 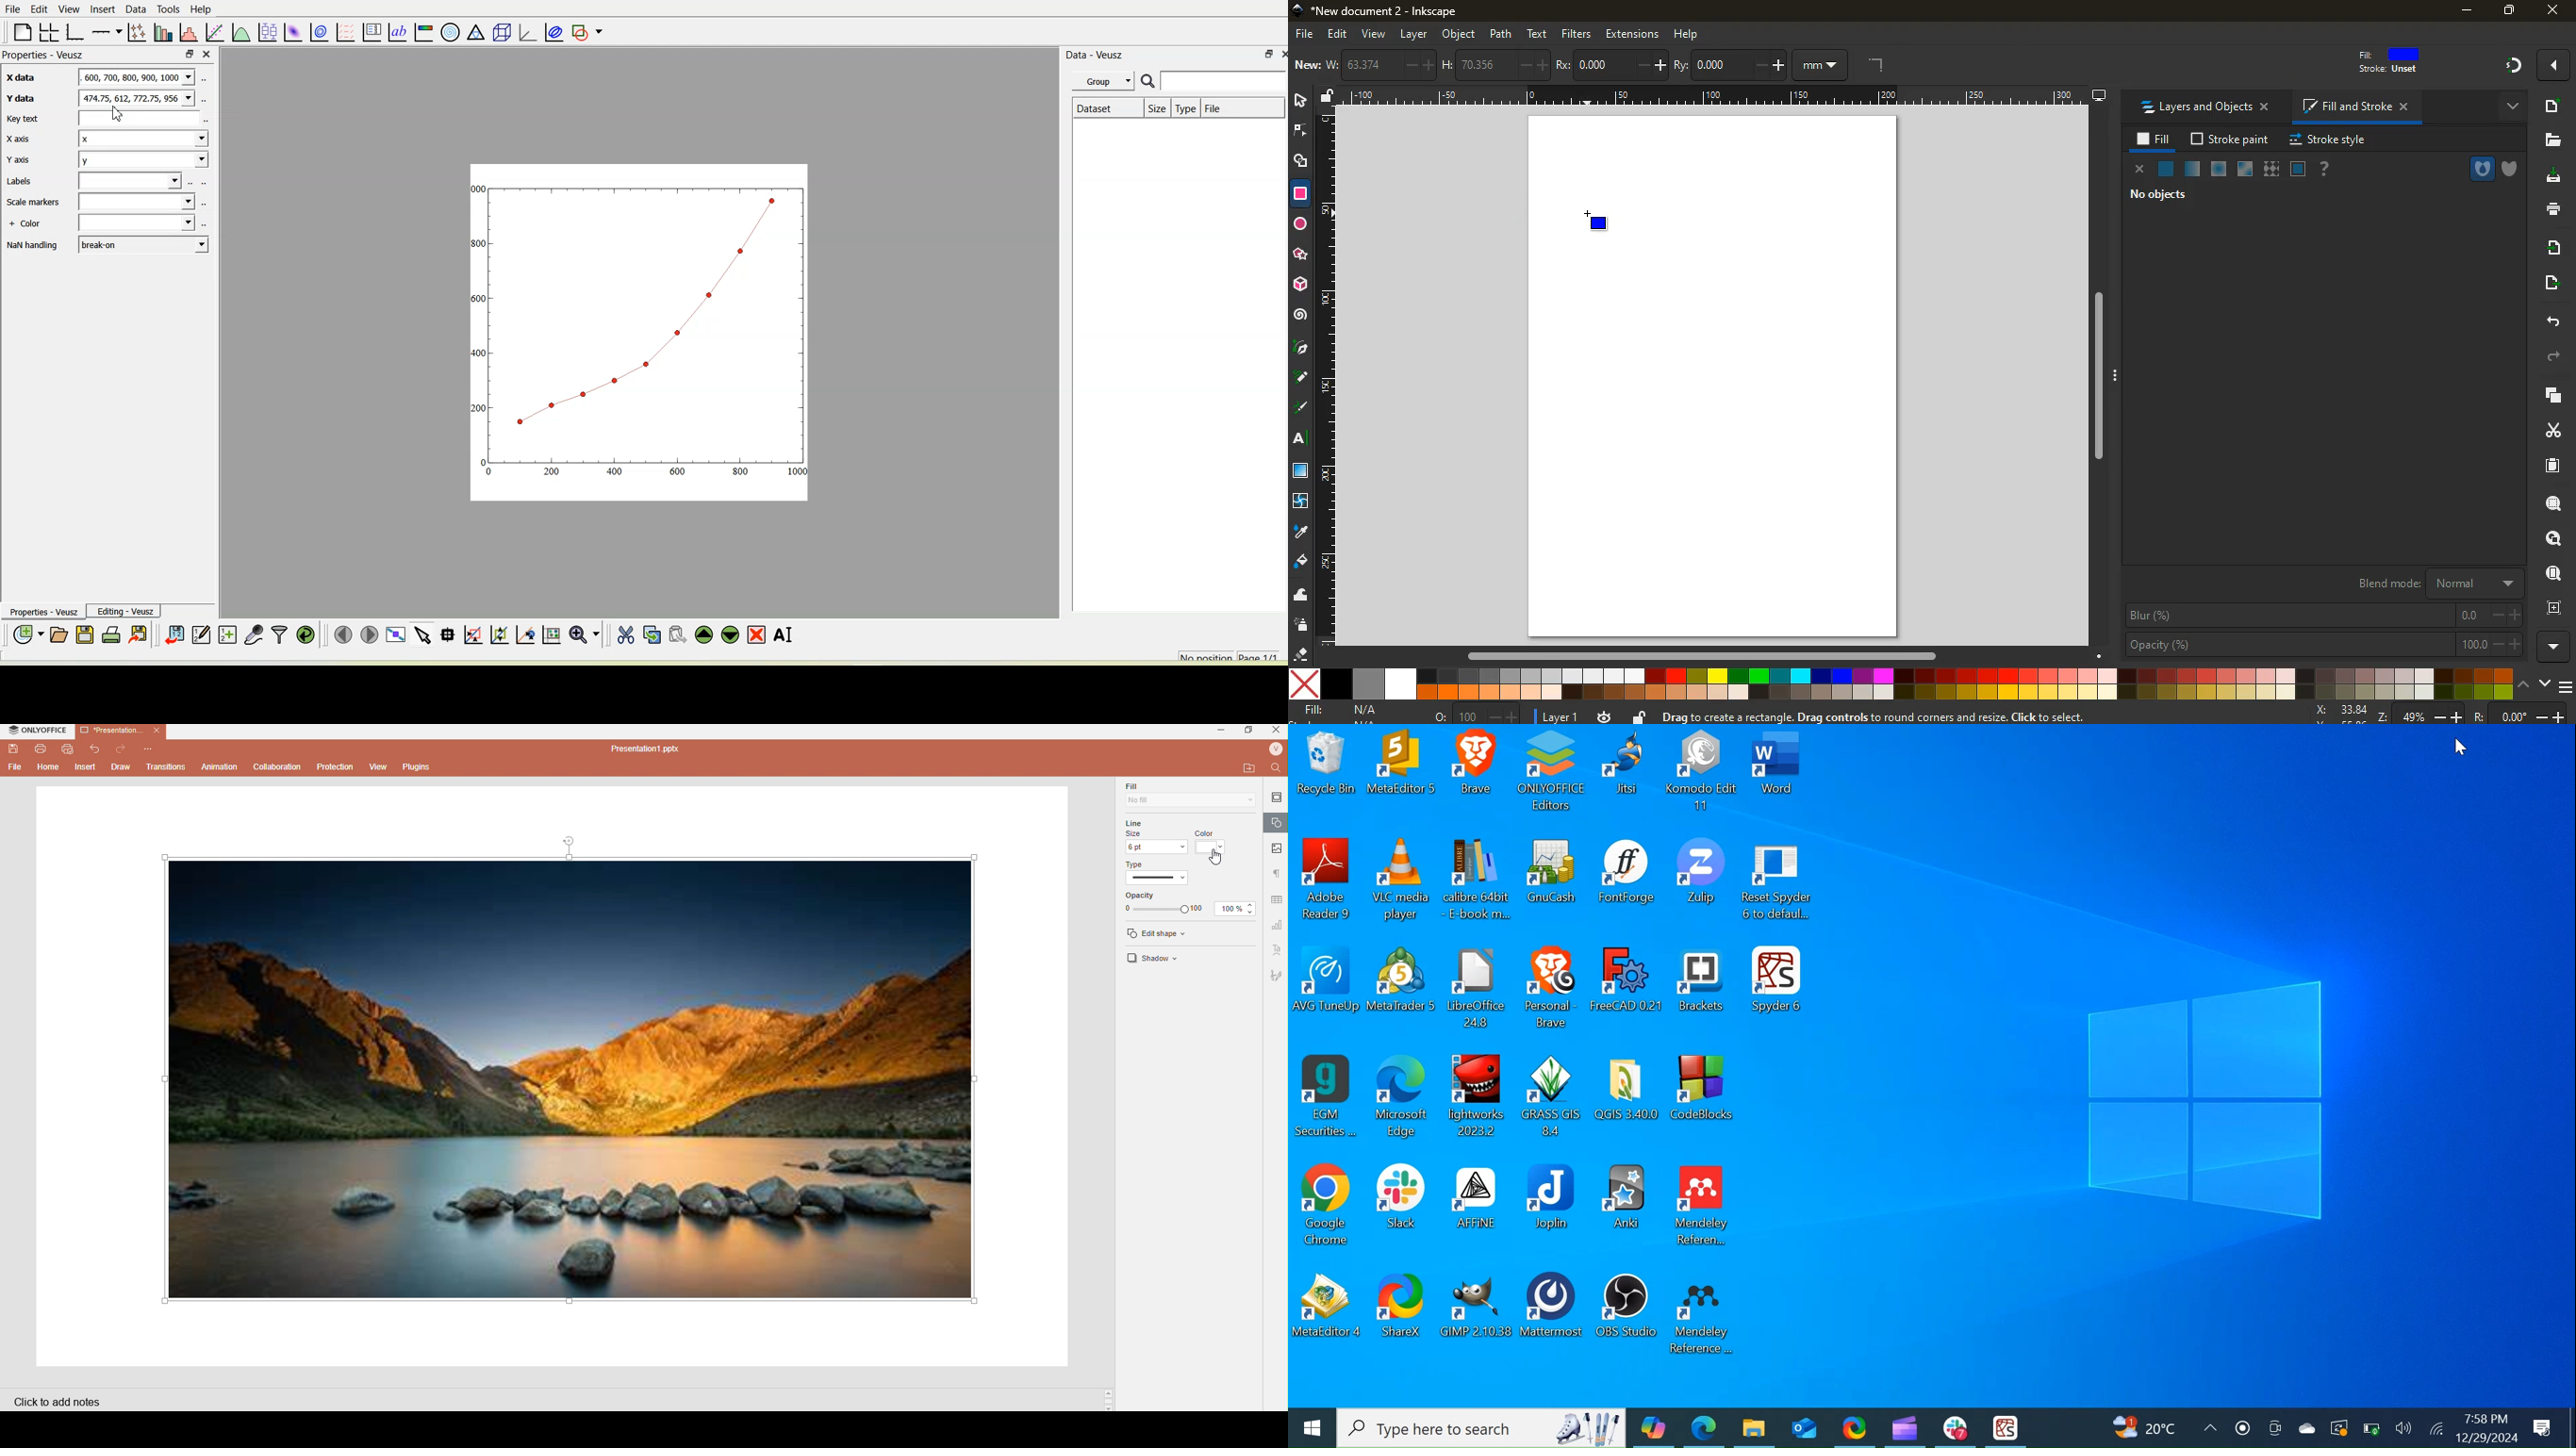 What do you see at coordinates (2554, 11) in the screenshot?
I see `close` at bounding box center [2554, 11].